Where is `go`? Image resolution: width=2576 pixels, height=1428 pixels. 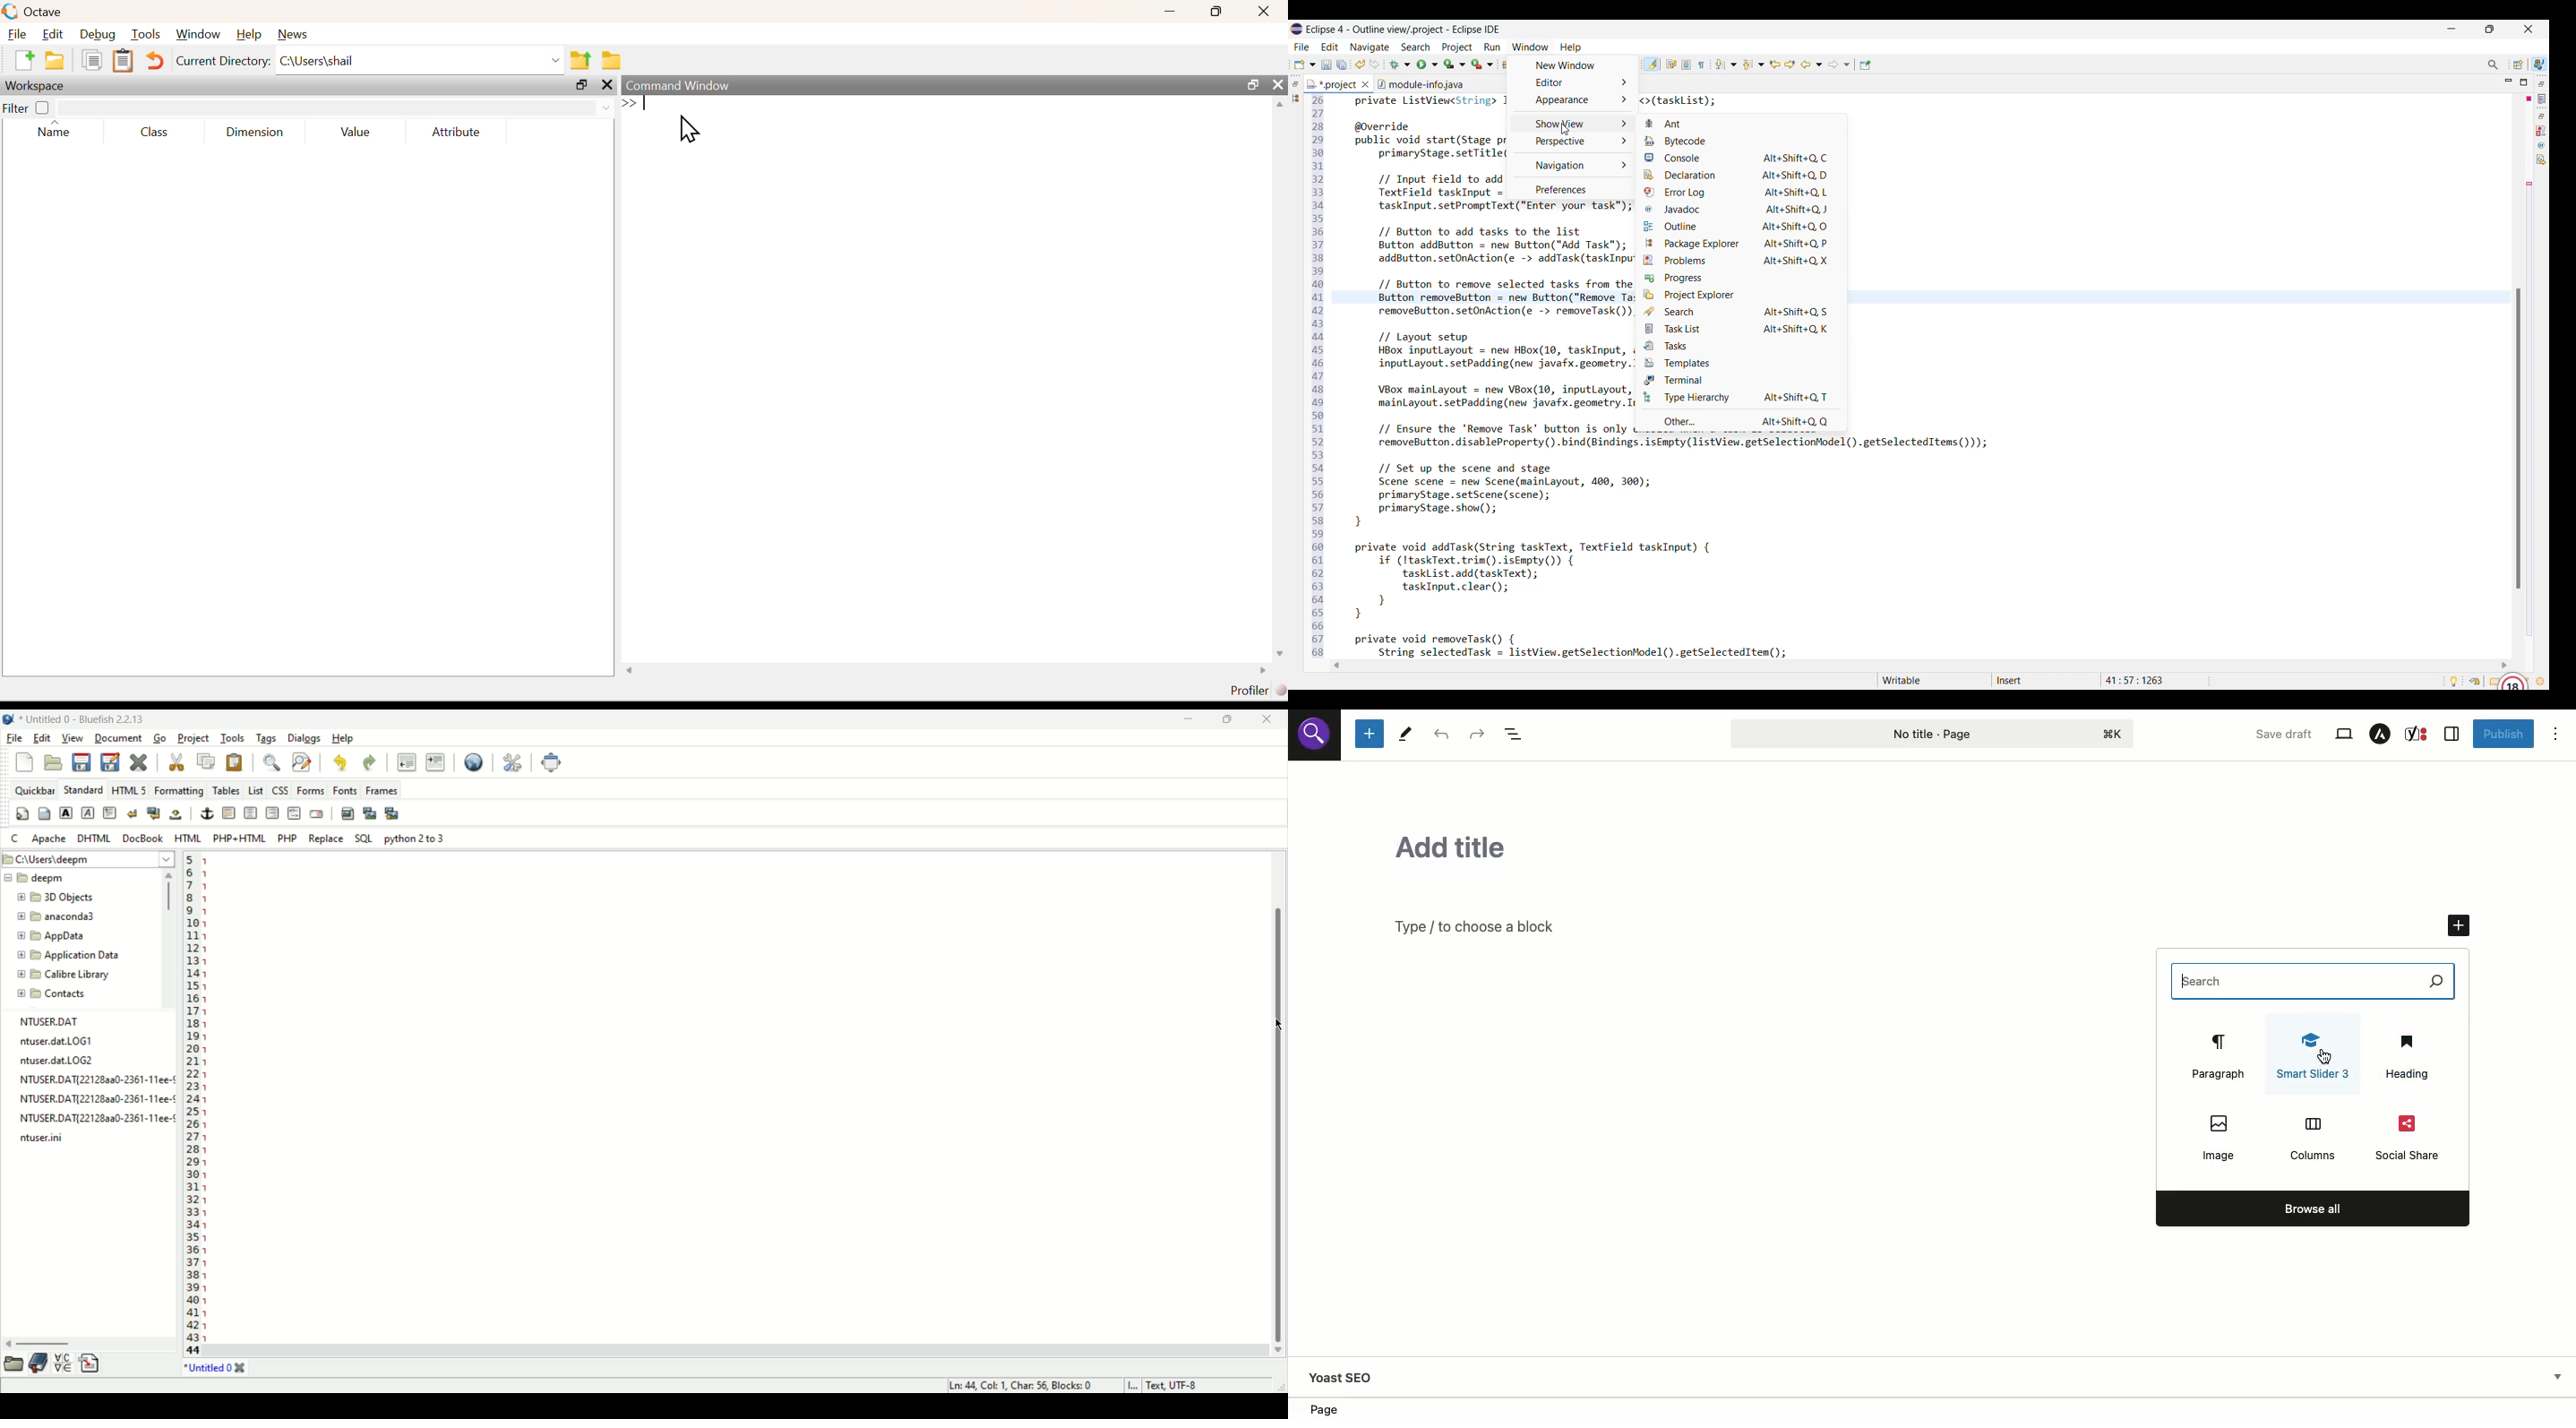 go is located at coordinates (160, 739).